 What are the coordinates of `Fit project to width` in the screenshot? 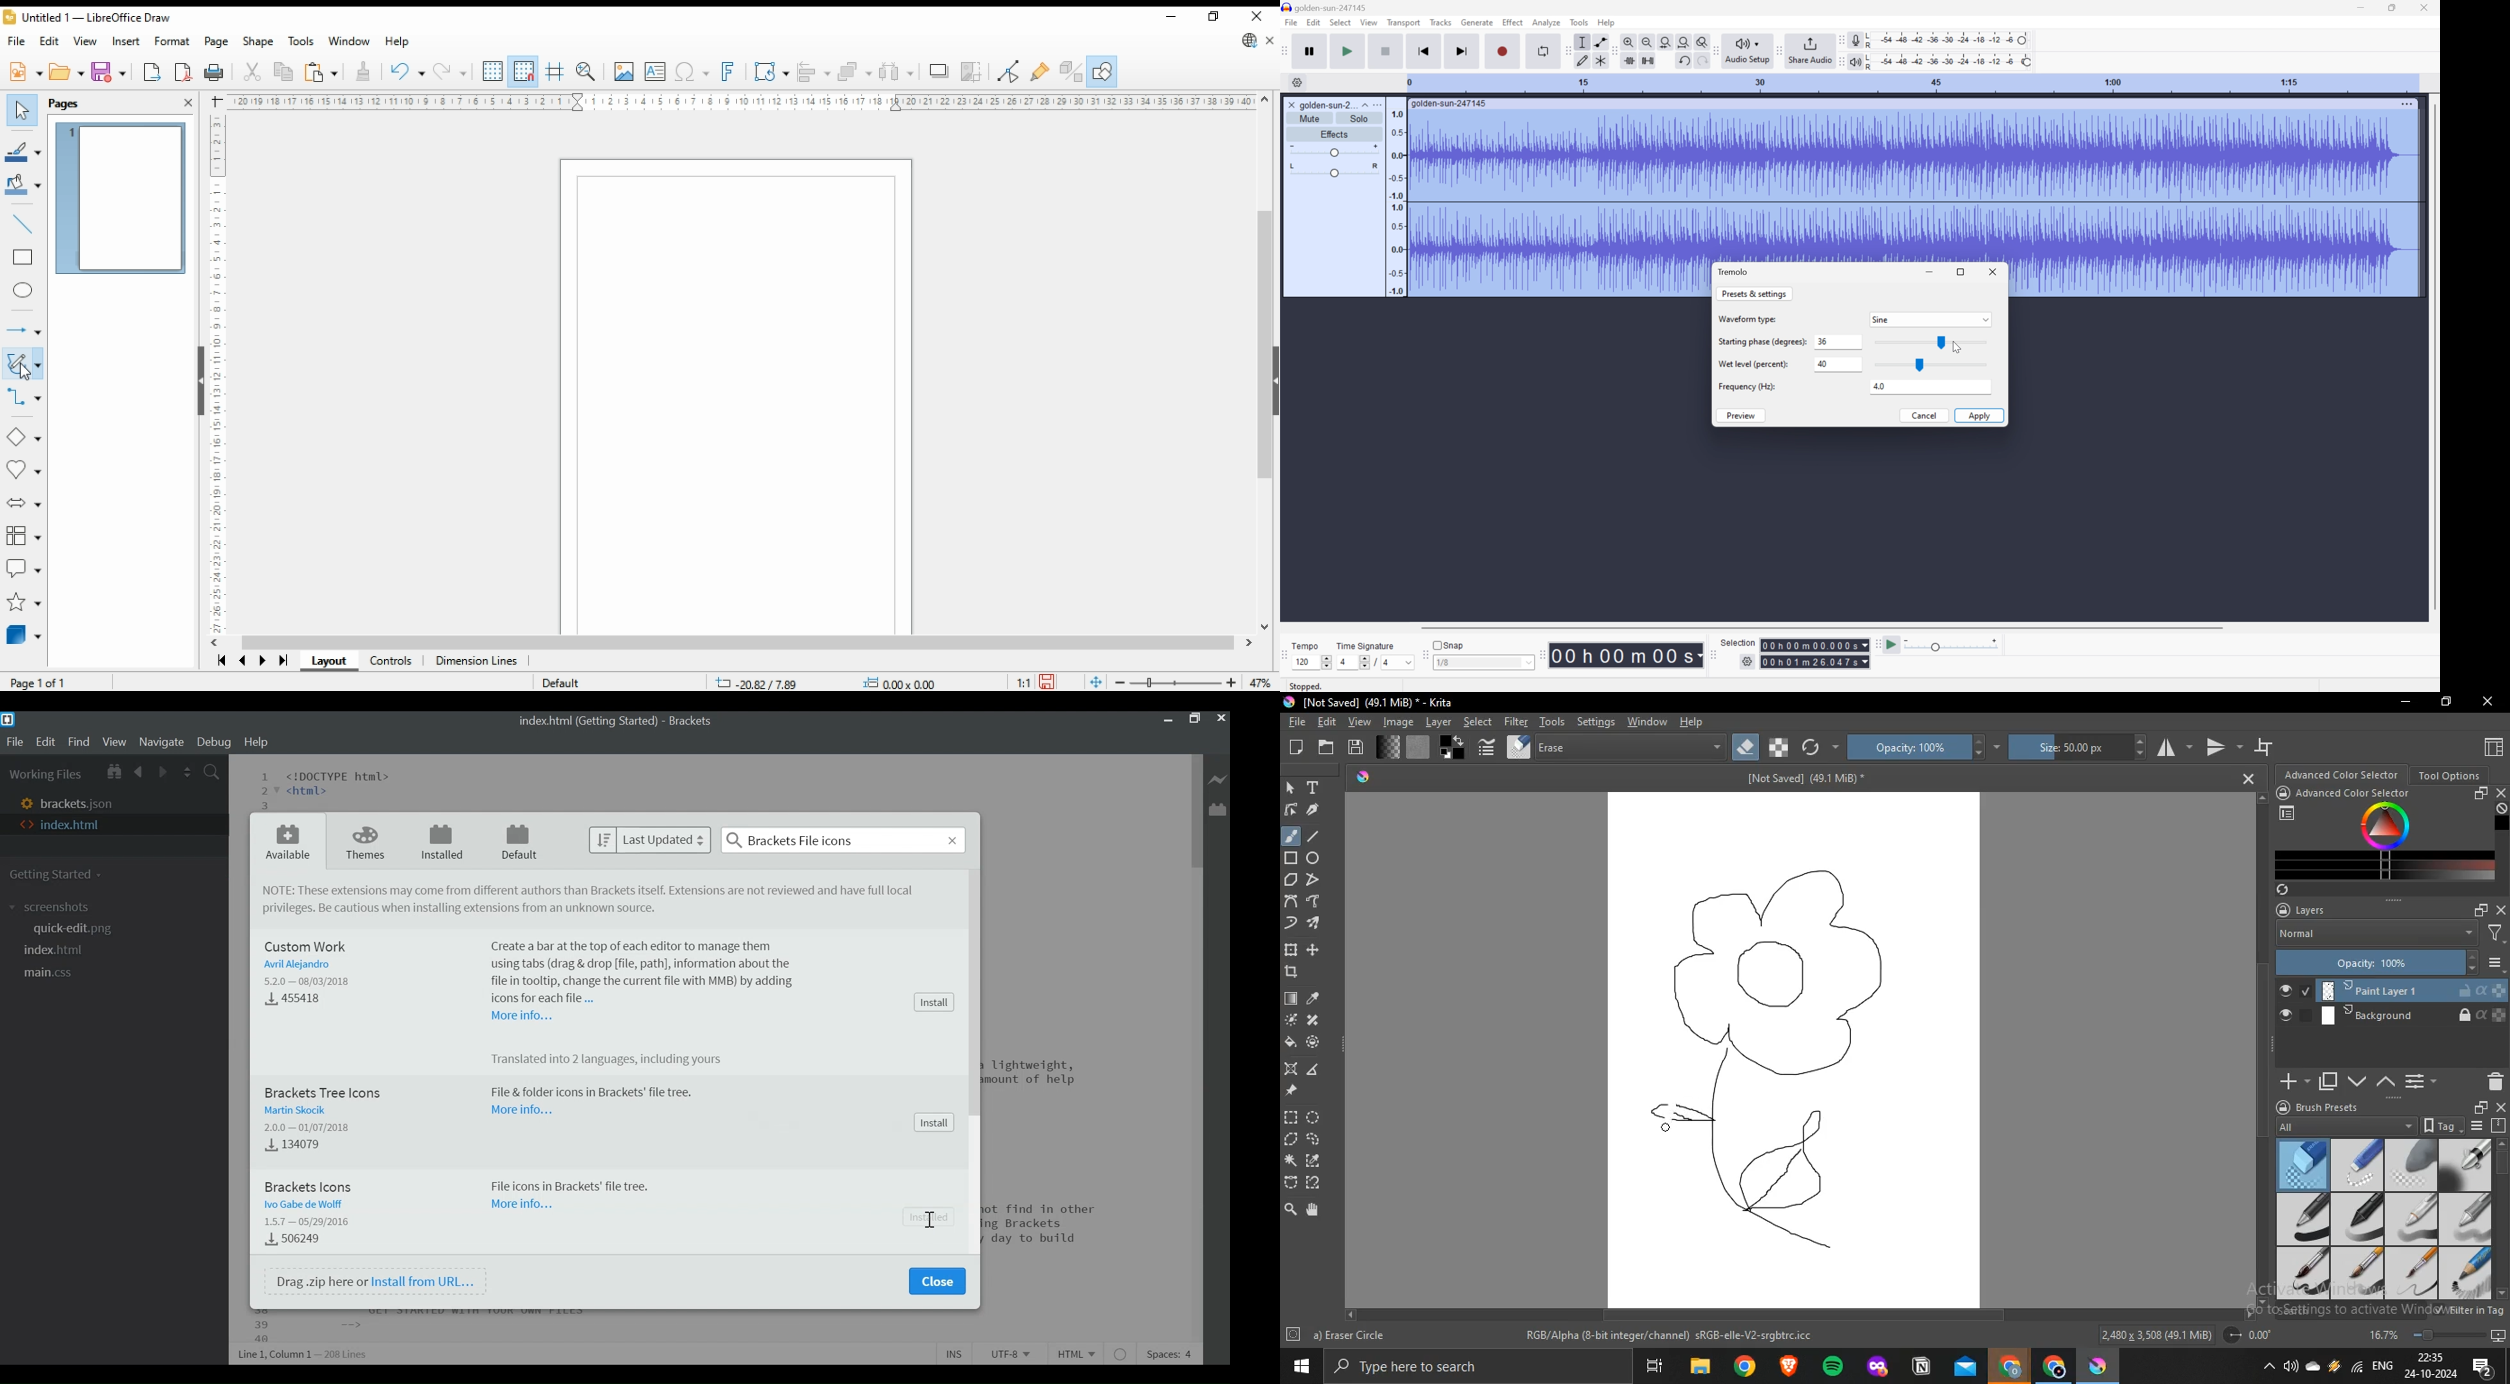 It's located at (1684, 42).